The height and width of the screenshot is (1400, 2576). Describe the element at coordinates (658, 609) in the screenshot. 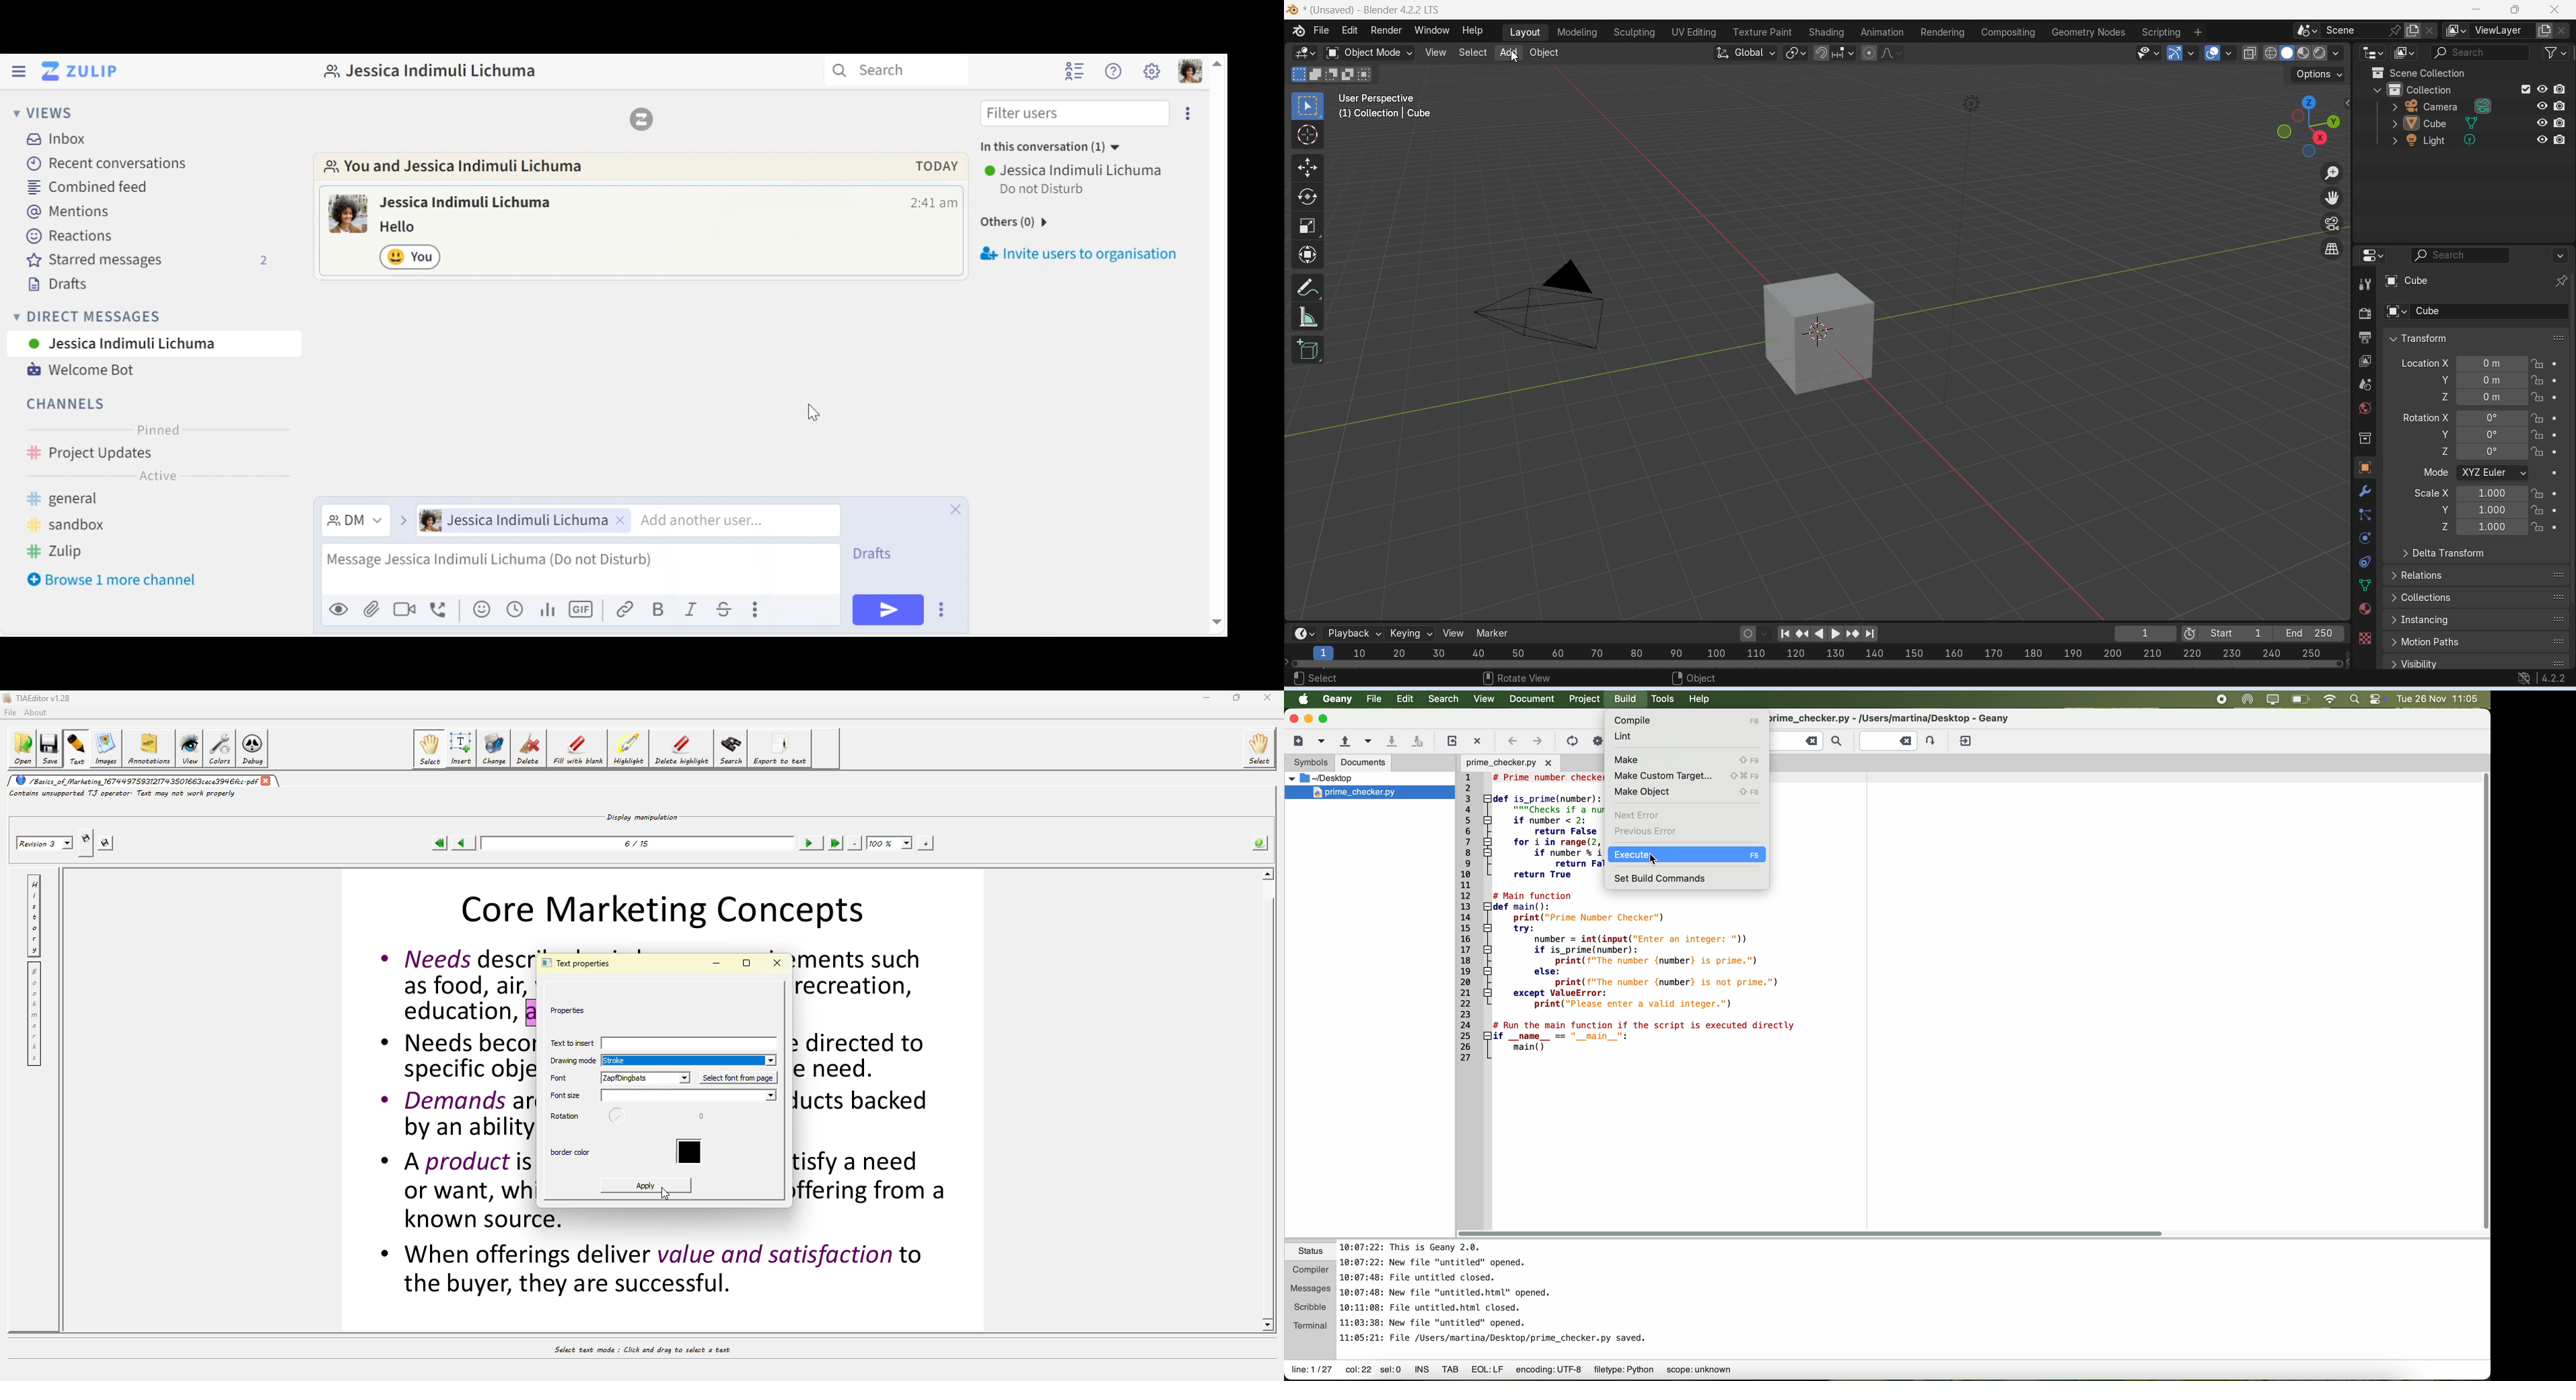

I see `Bold` at that location.